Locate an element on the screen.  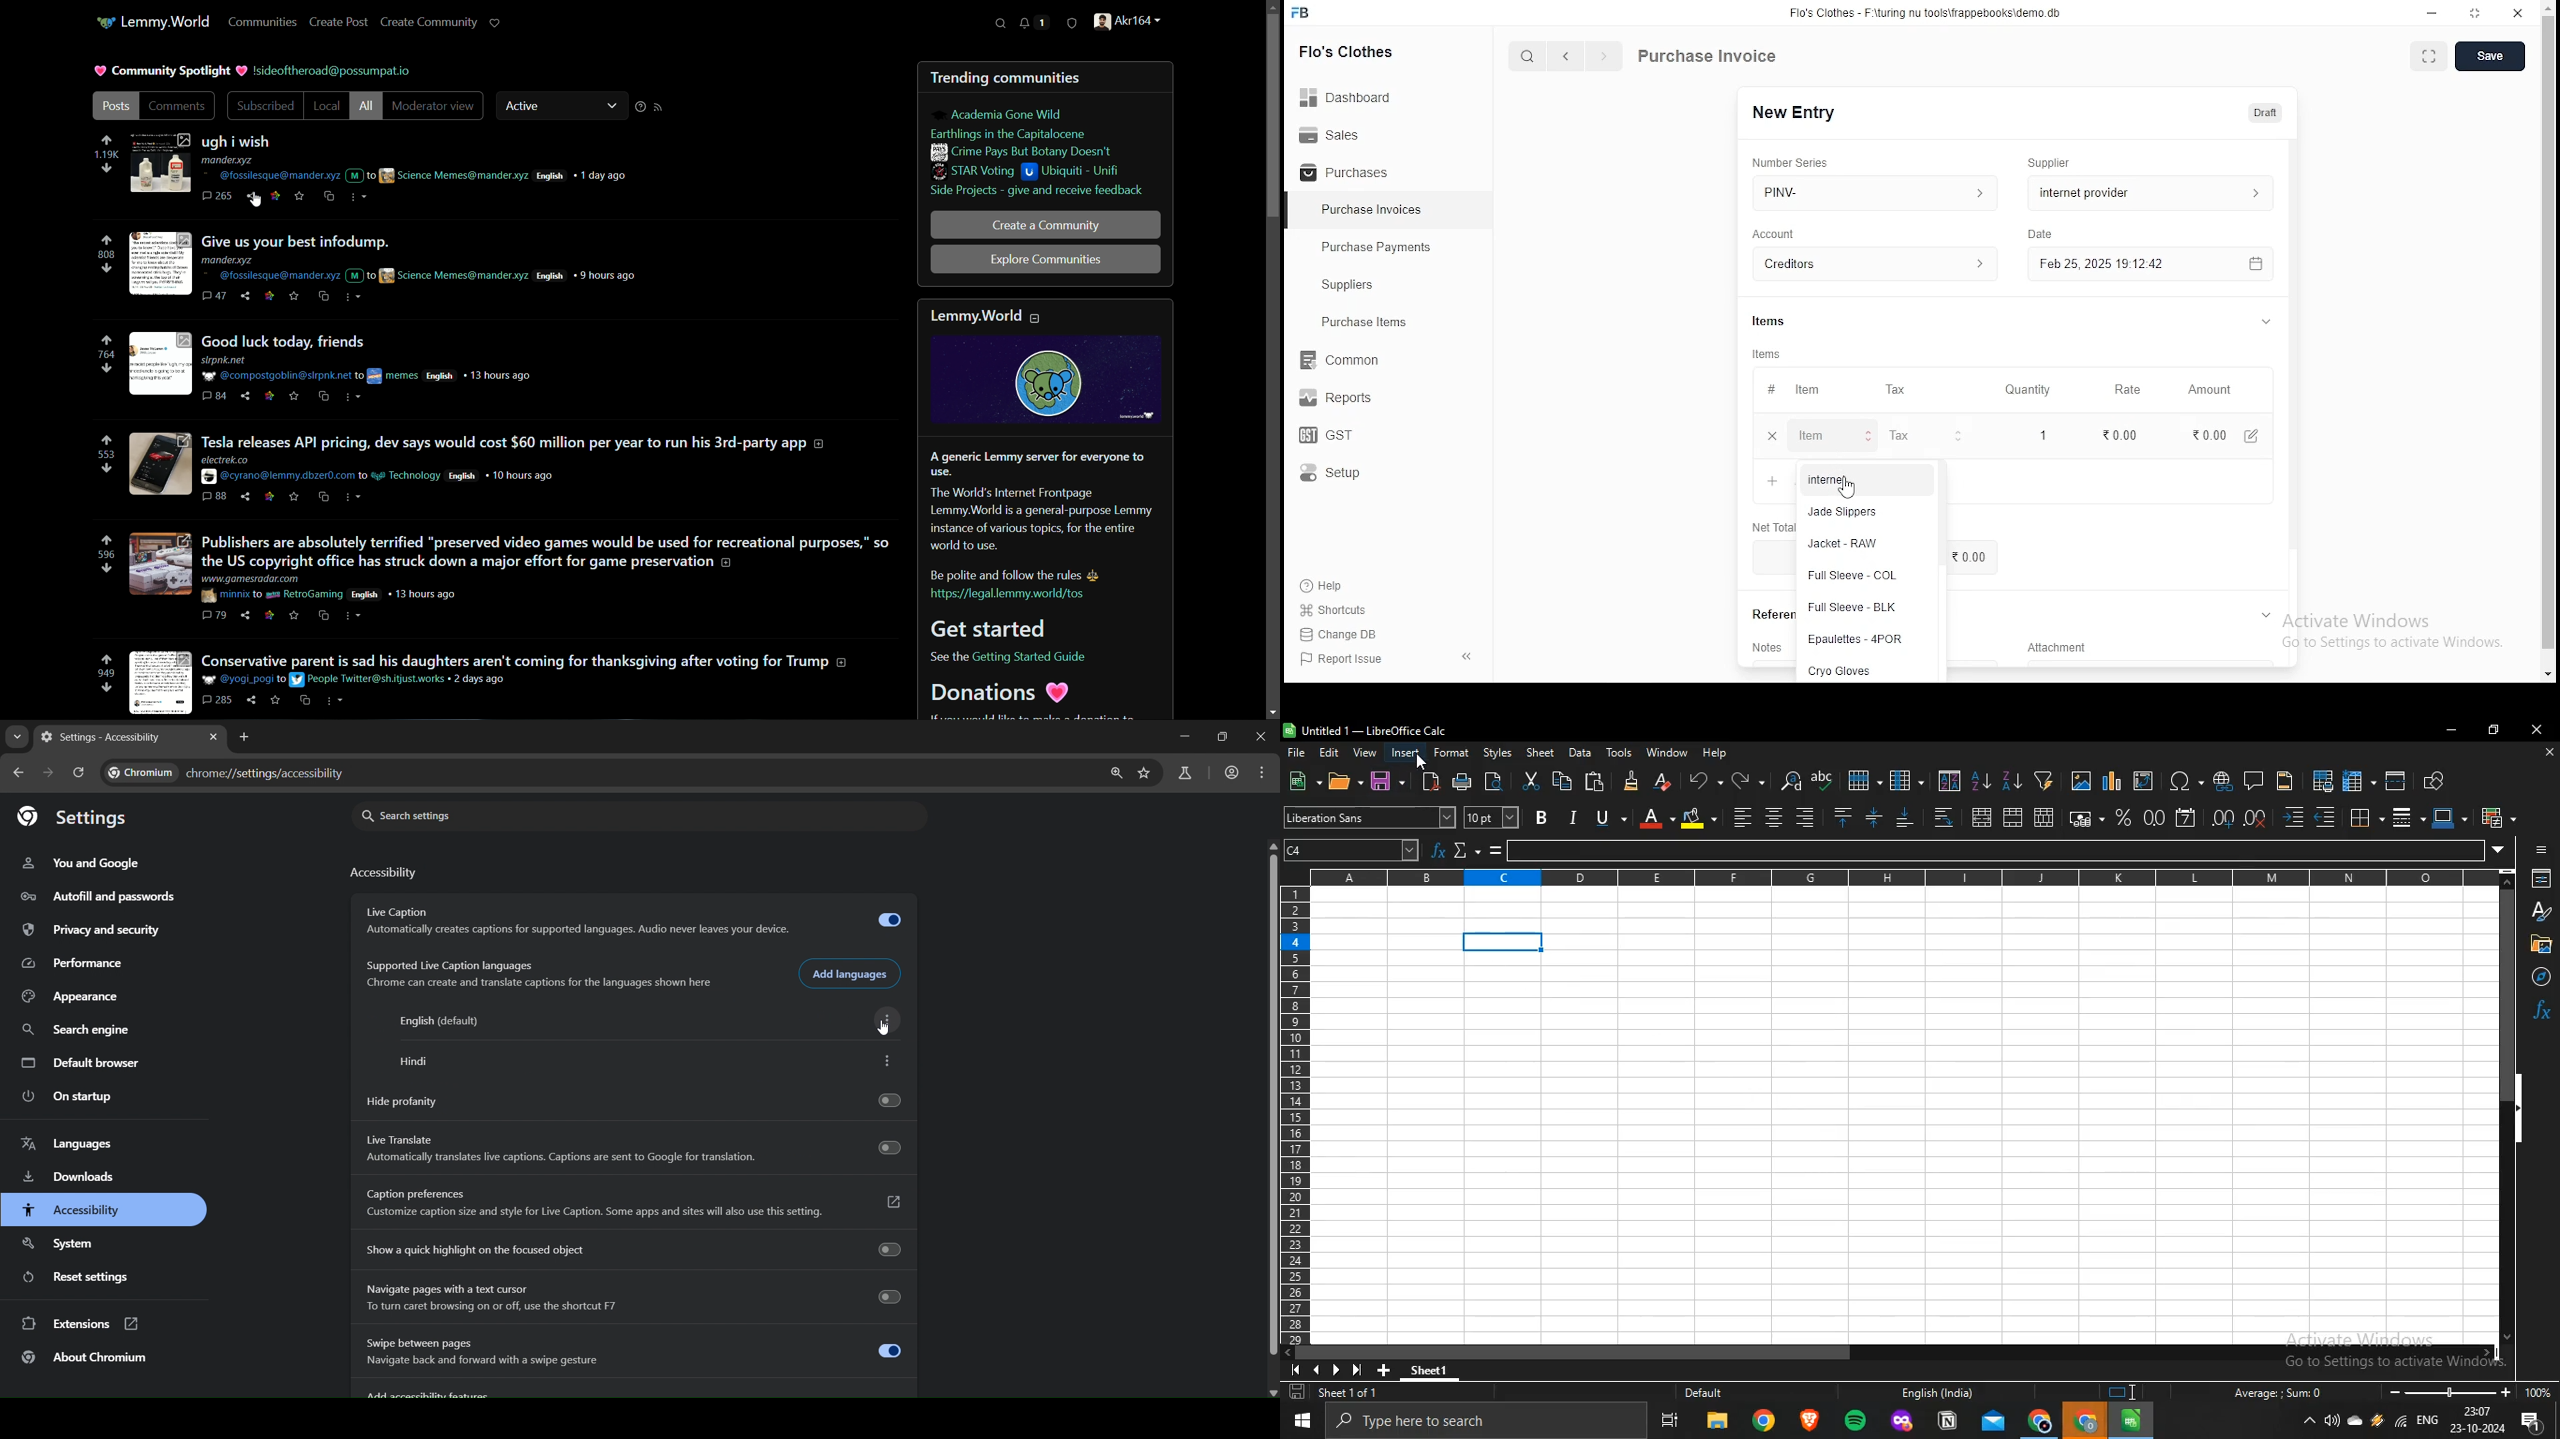
supplier is located at coordinates (2147, 192).